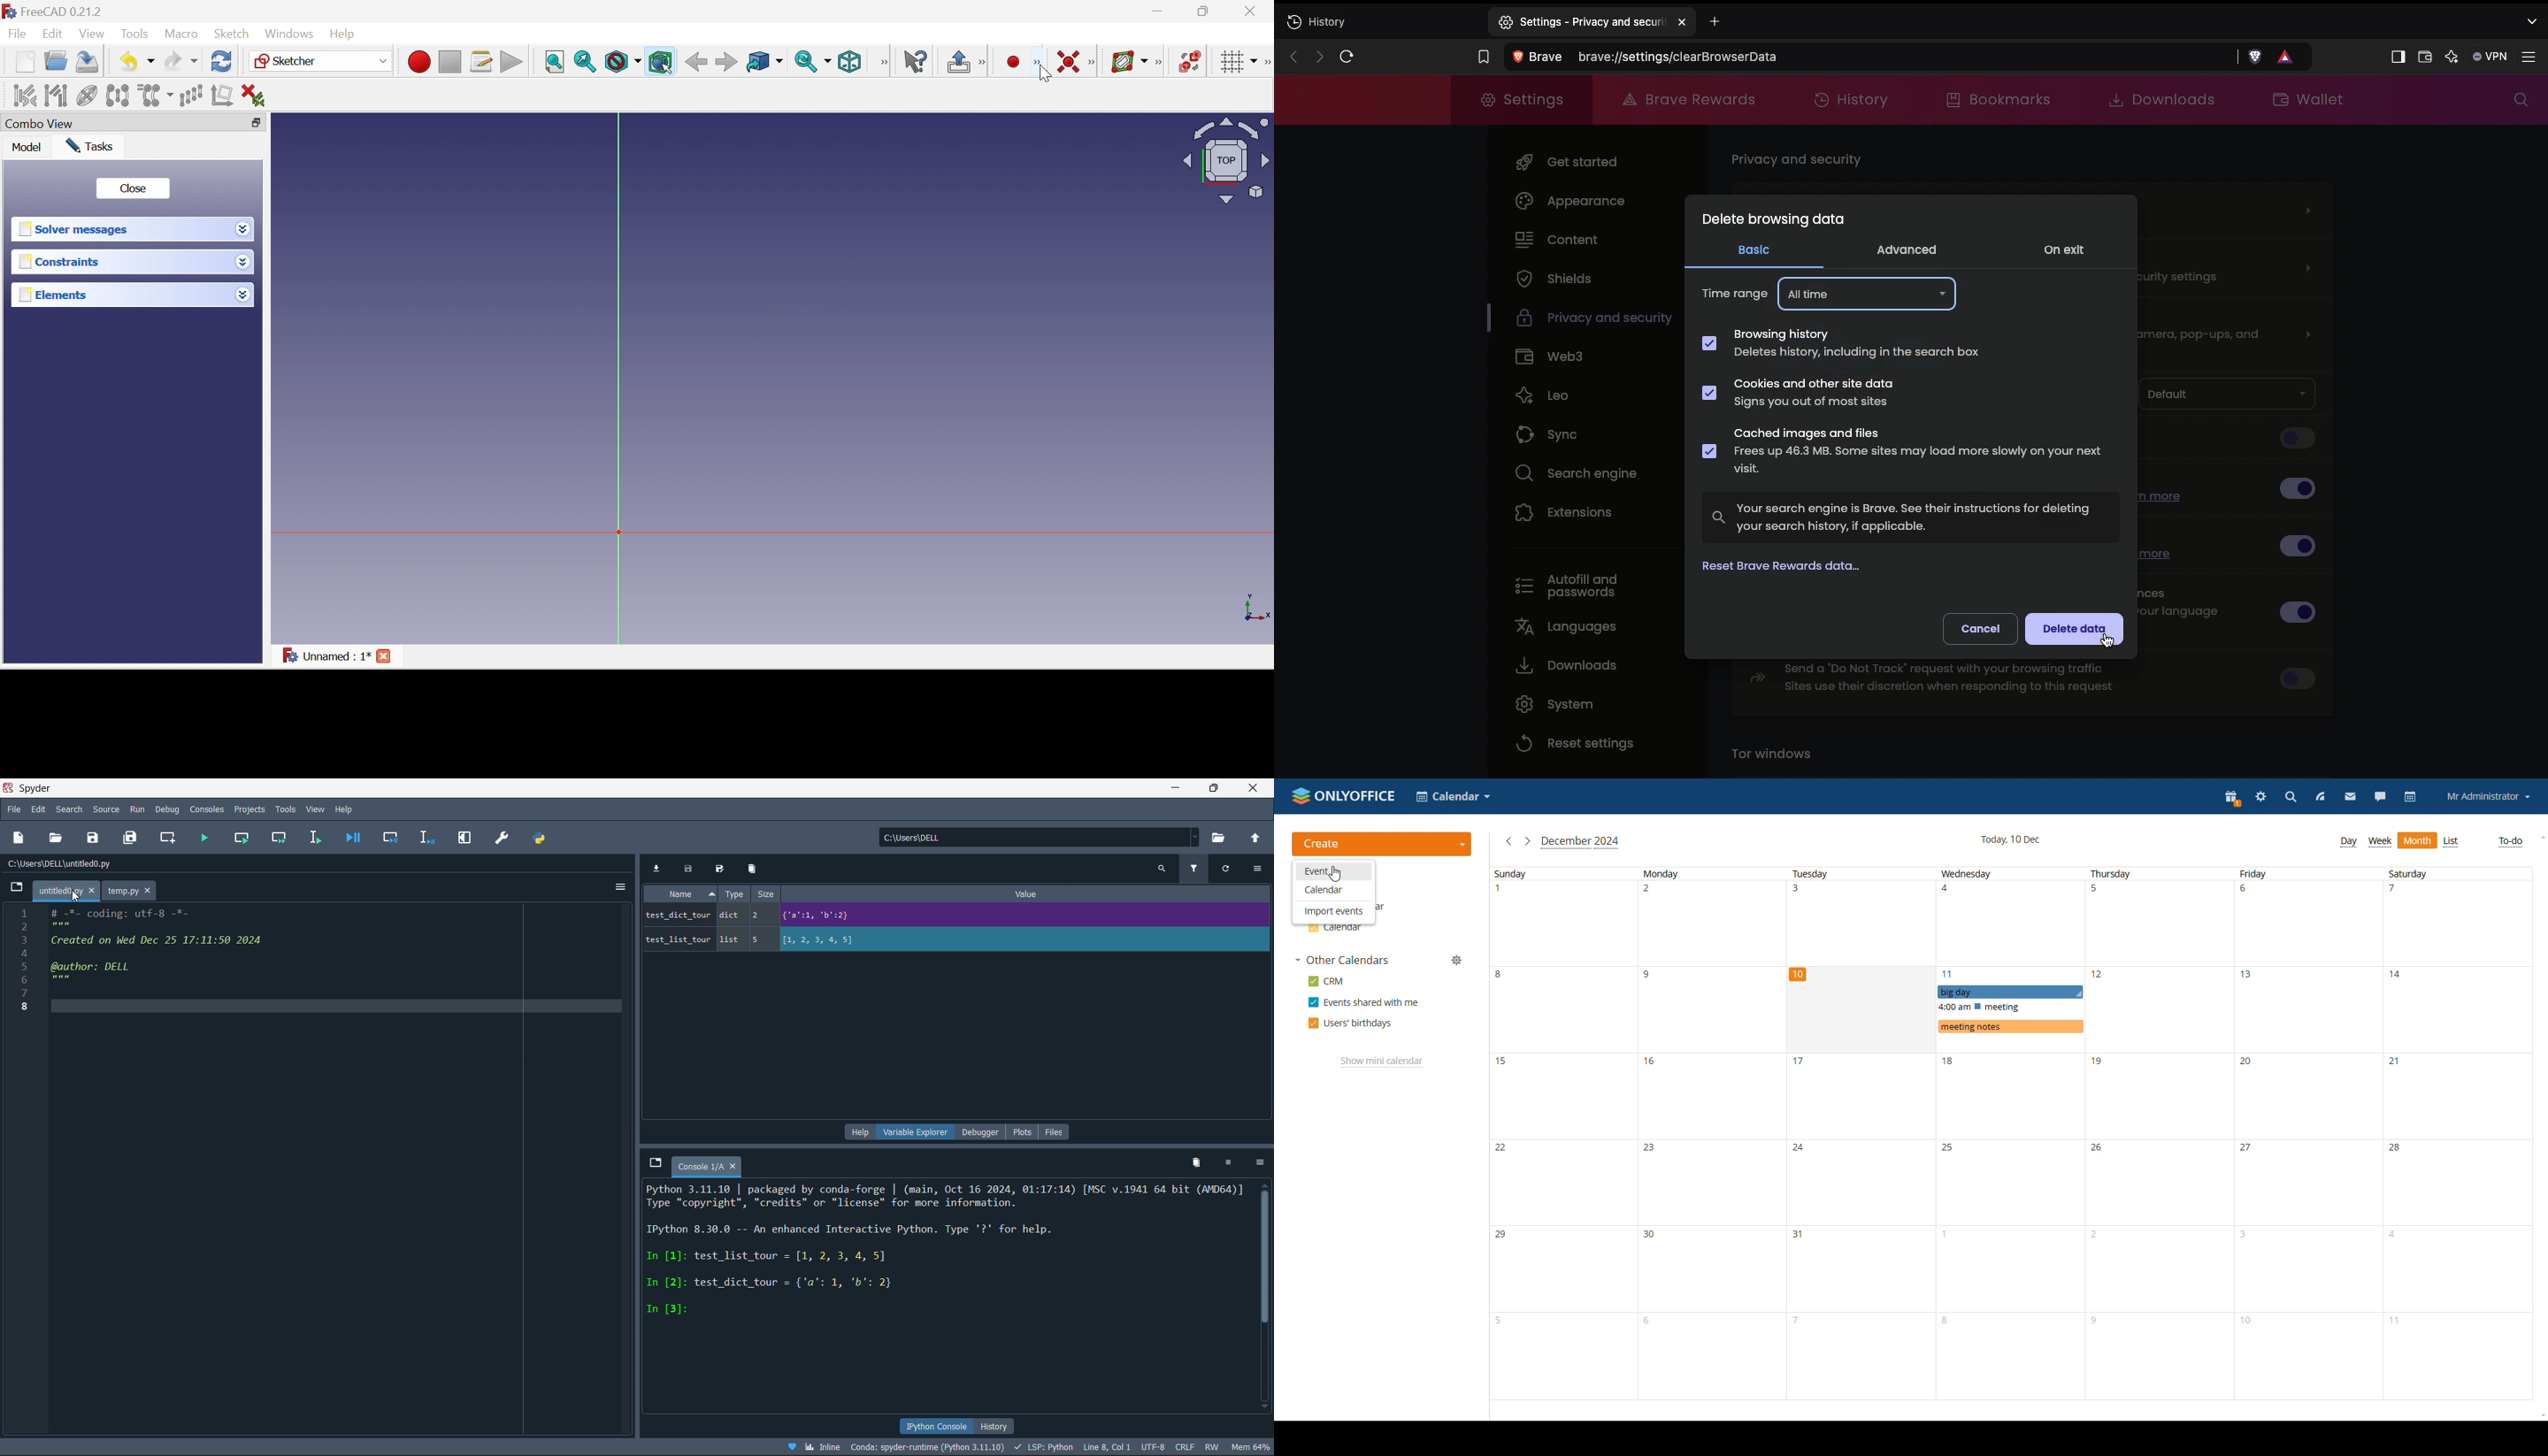  I want to click on show mini calendar, so click(1382, 1063).